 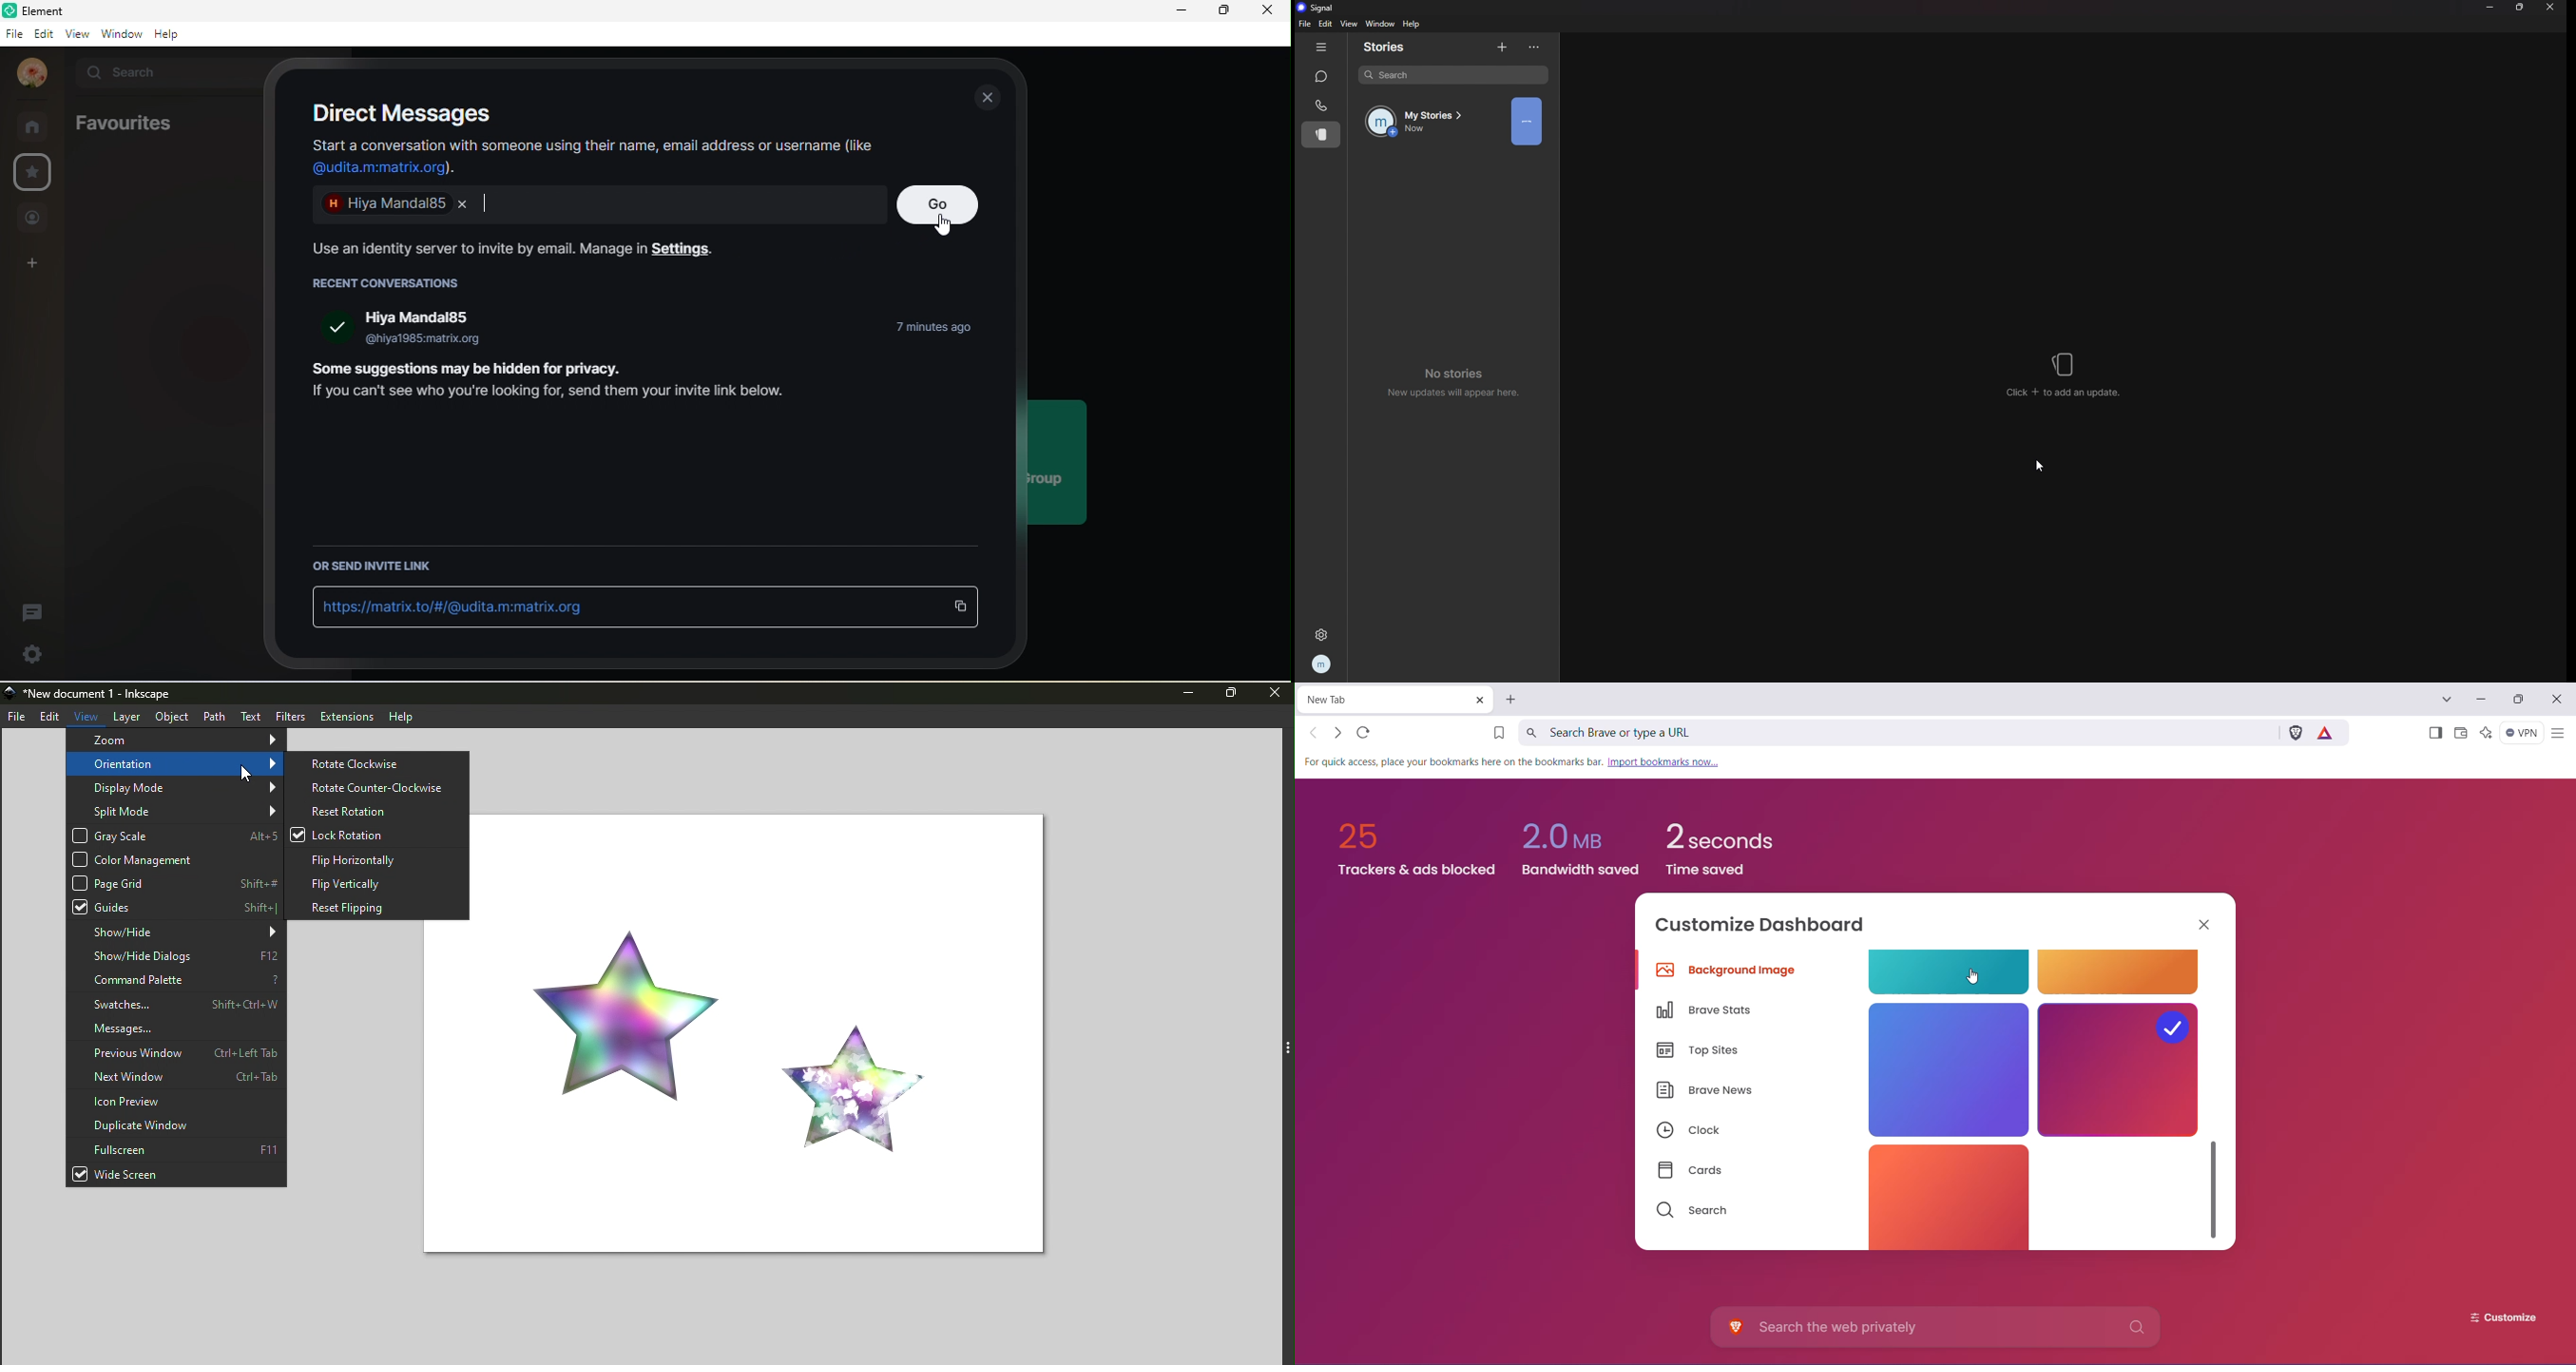 I want to click on view, so click(x=78, y=33).